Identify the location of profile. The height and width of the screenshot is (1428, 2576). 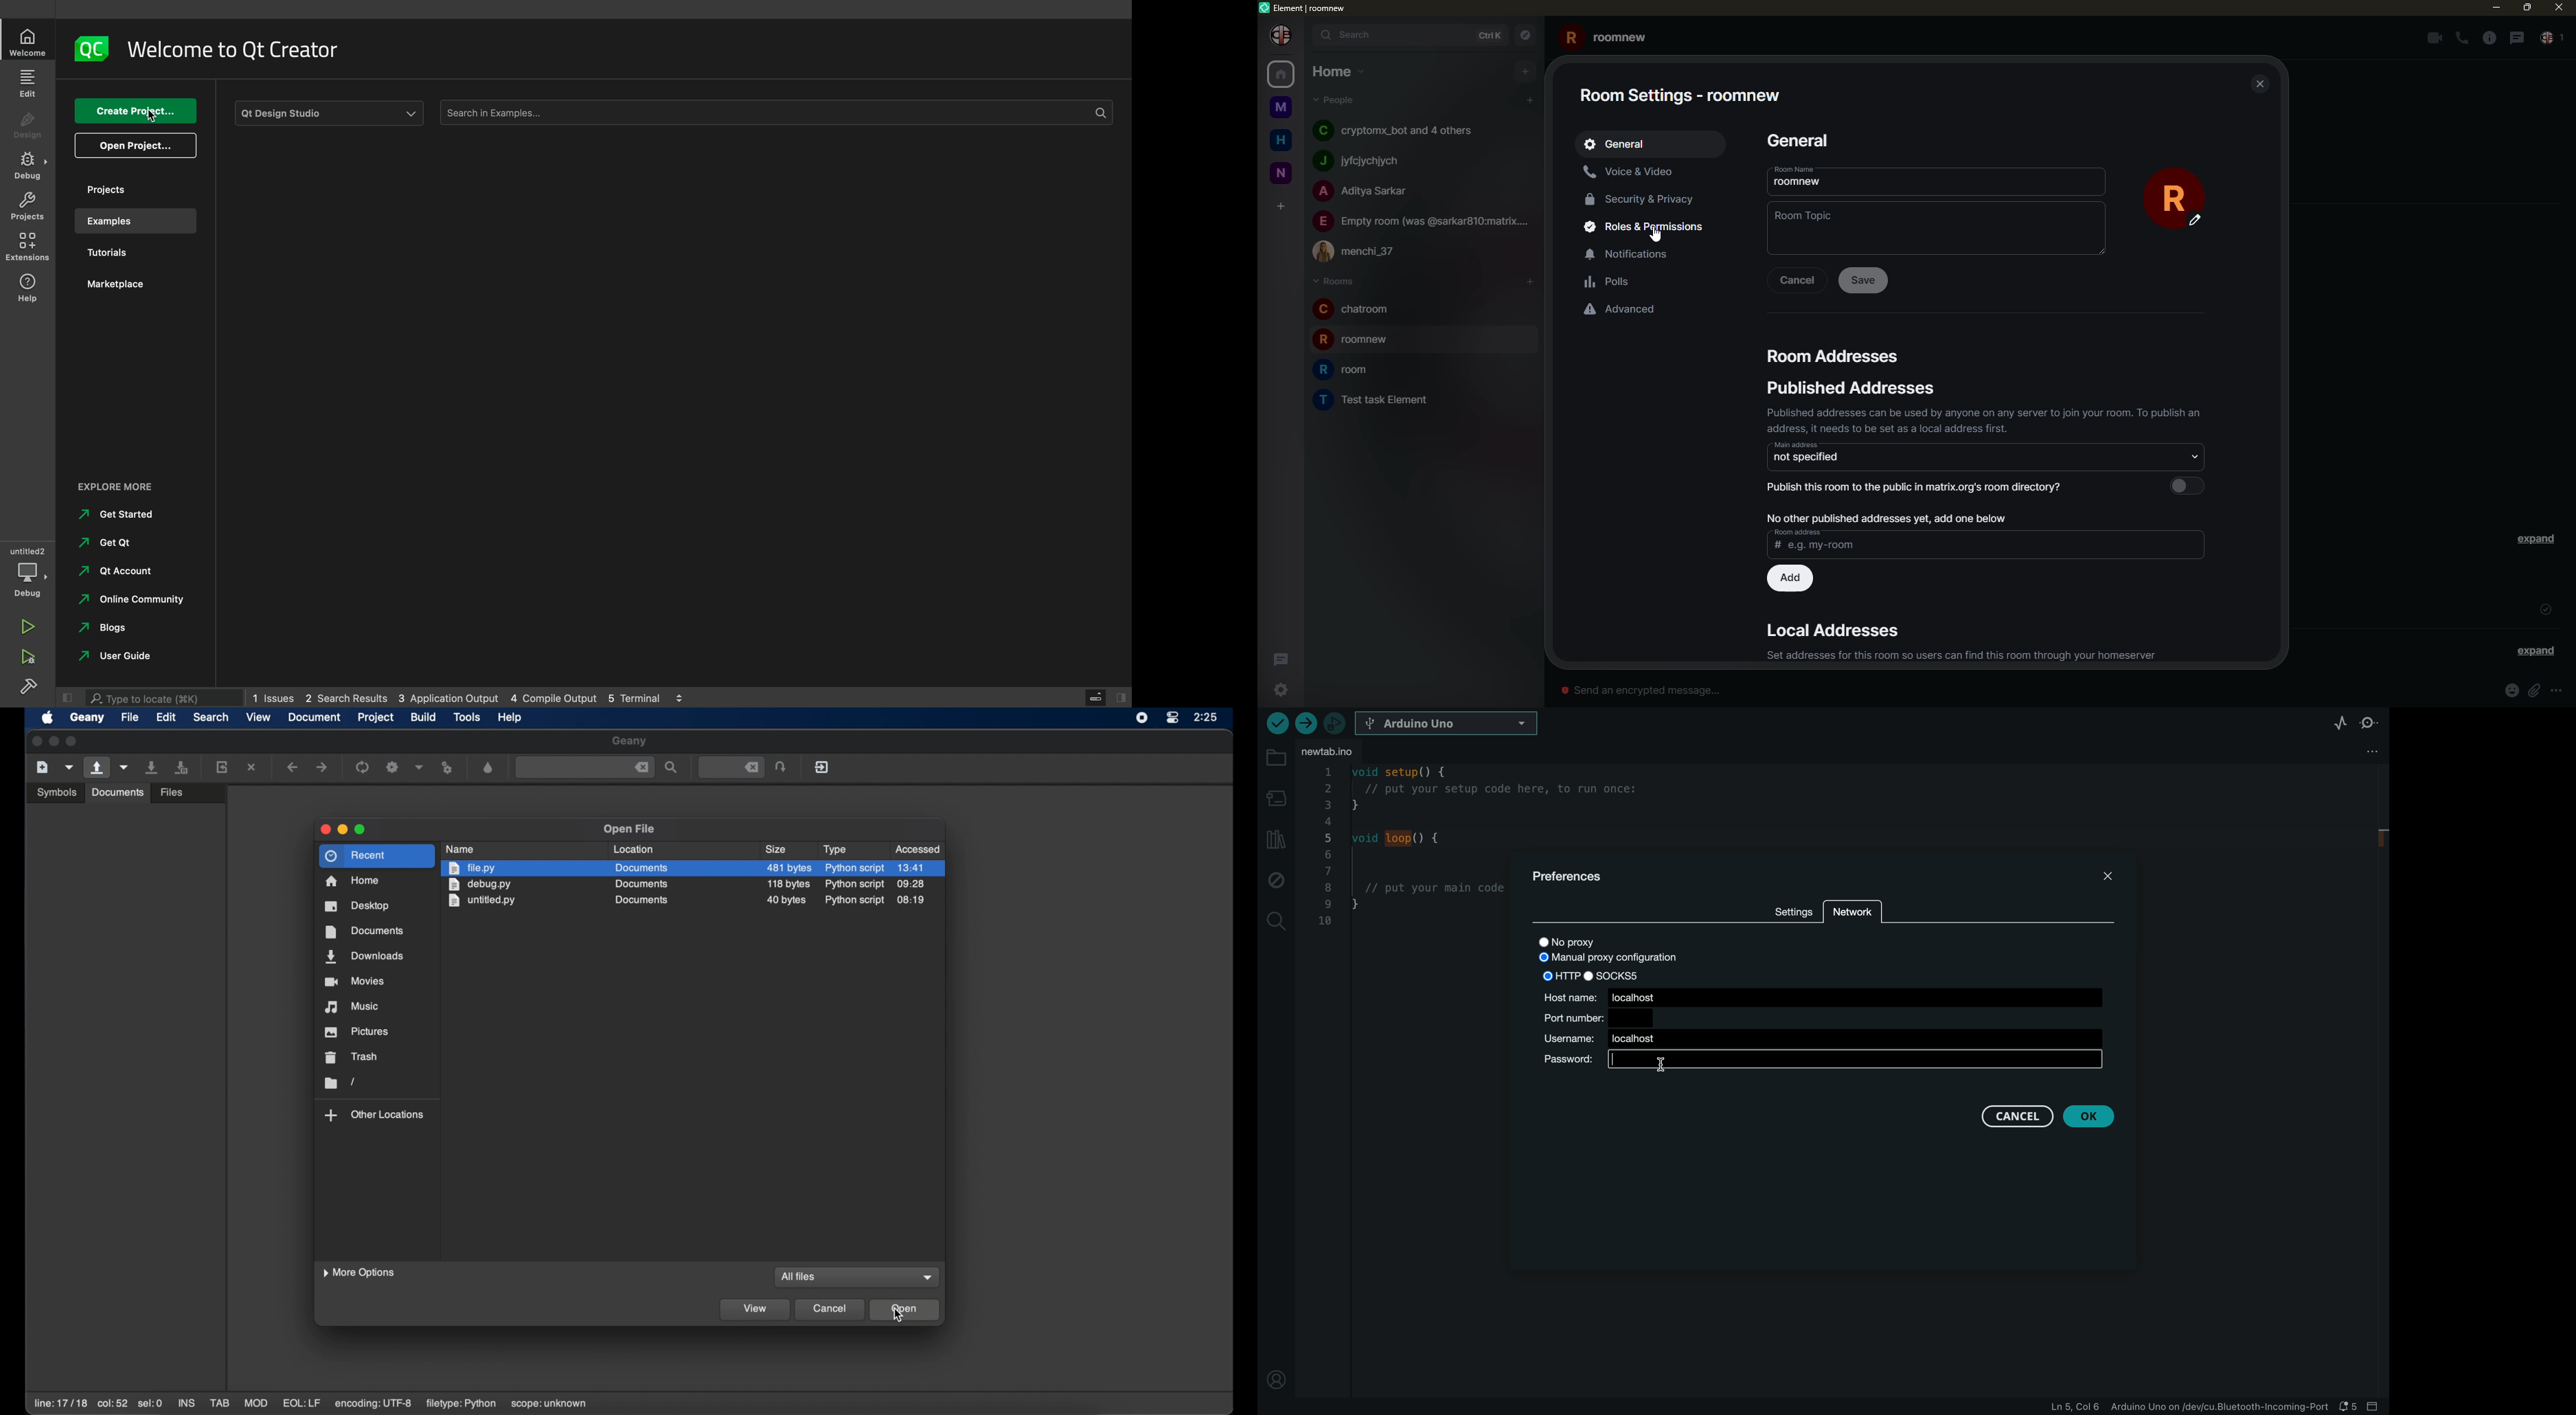
(1282, 35).